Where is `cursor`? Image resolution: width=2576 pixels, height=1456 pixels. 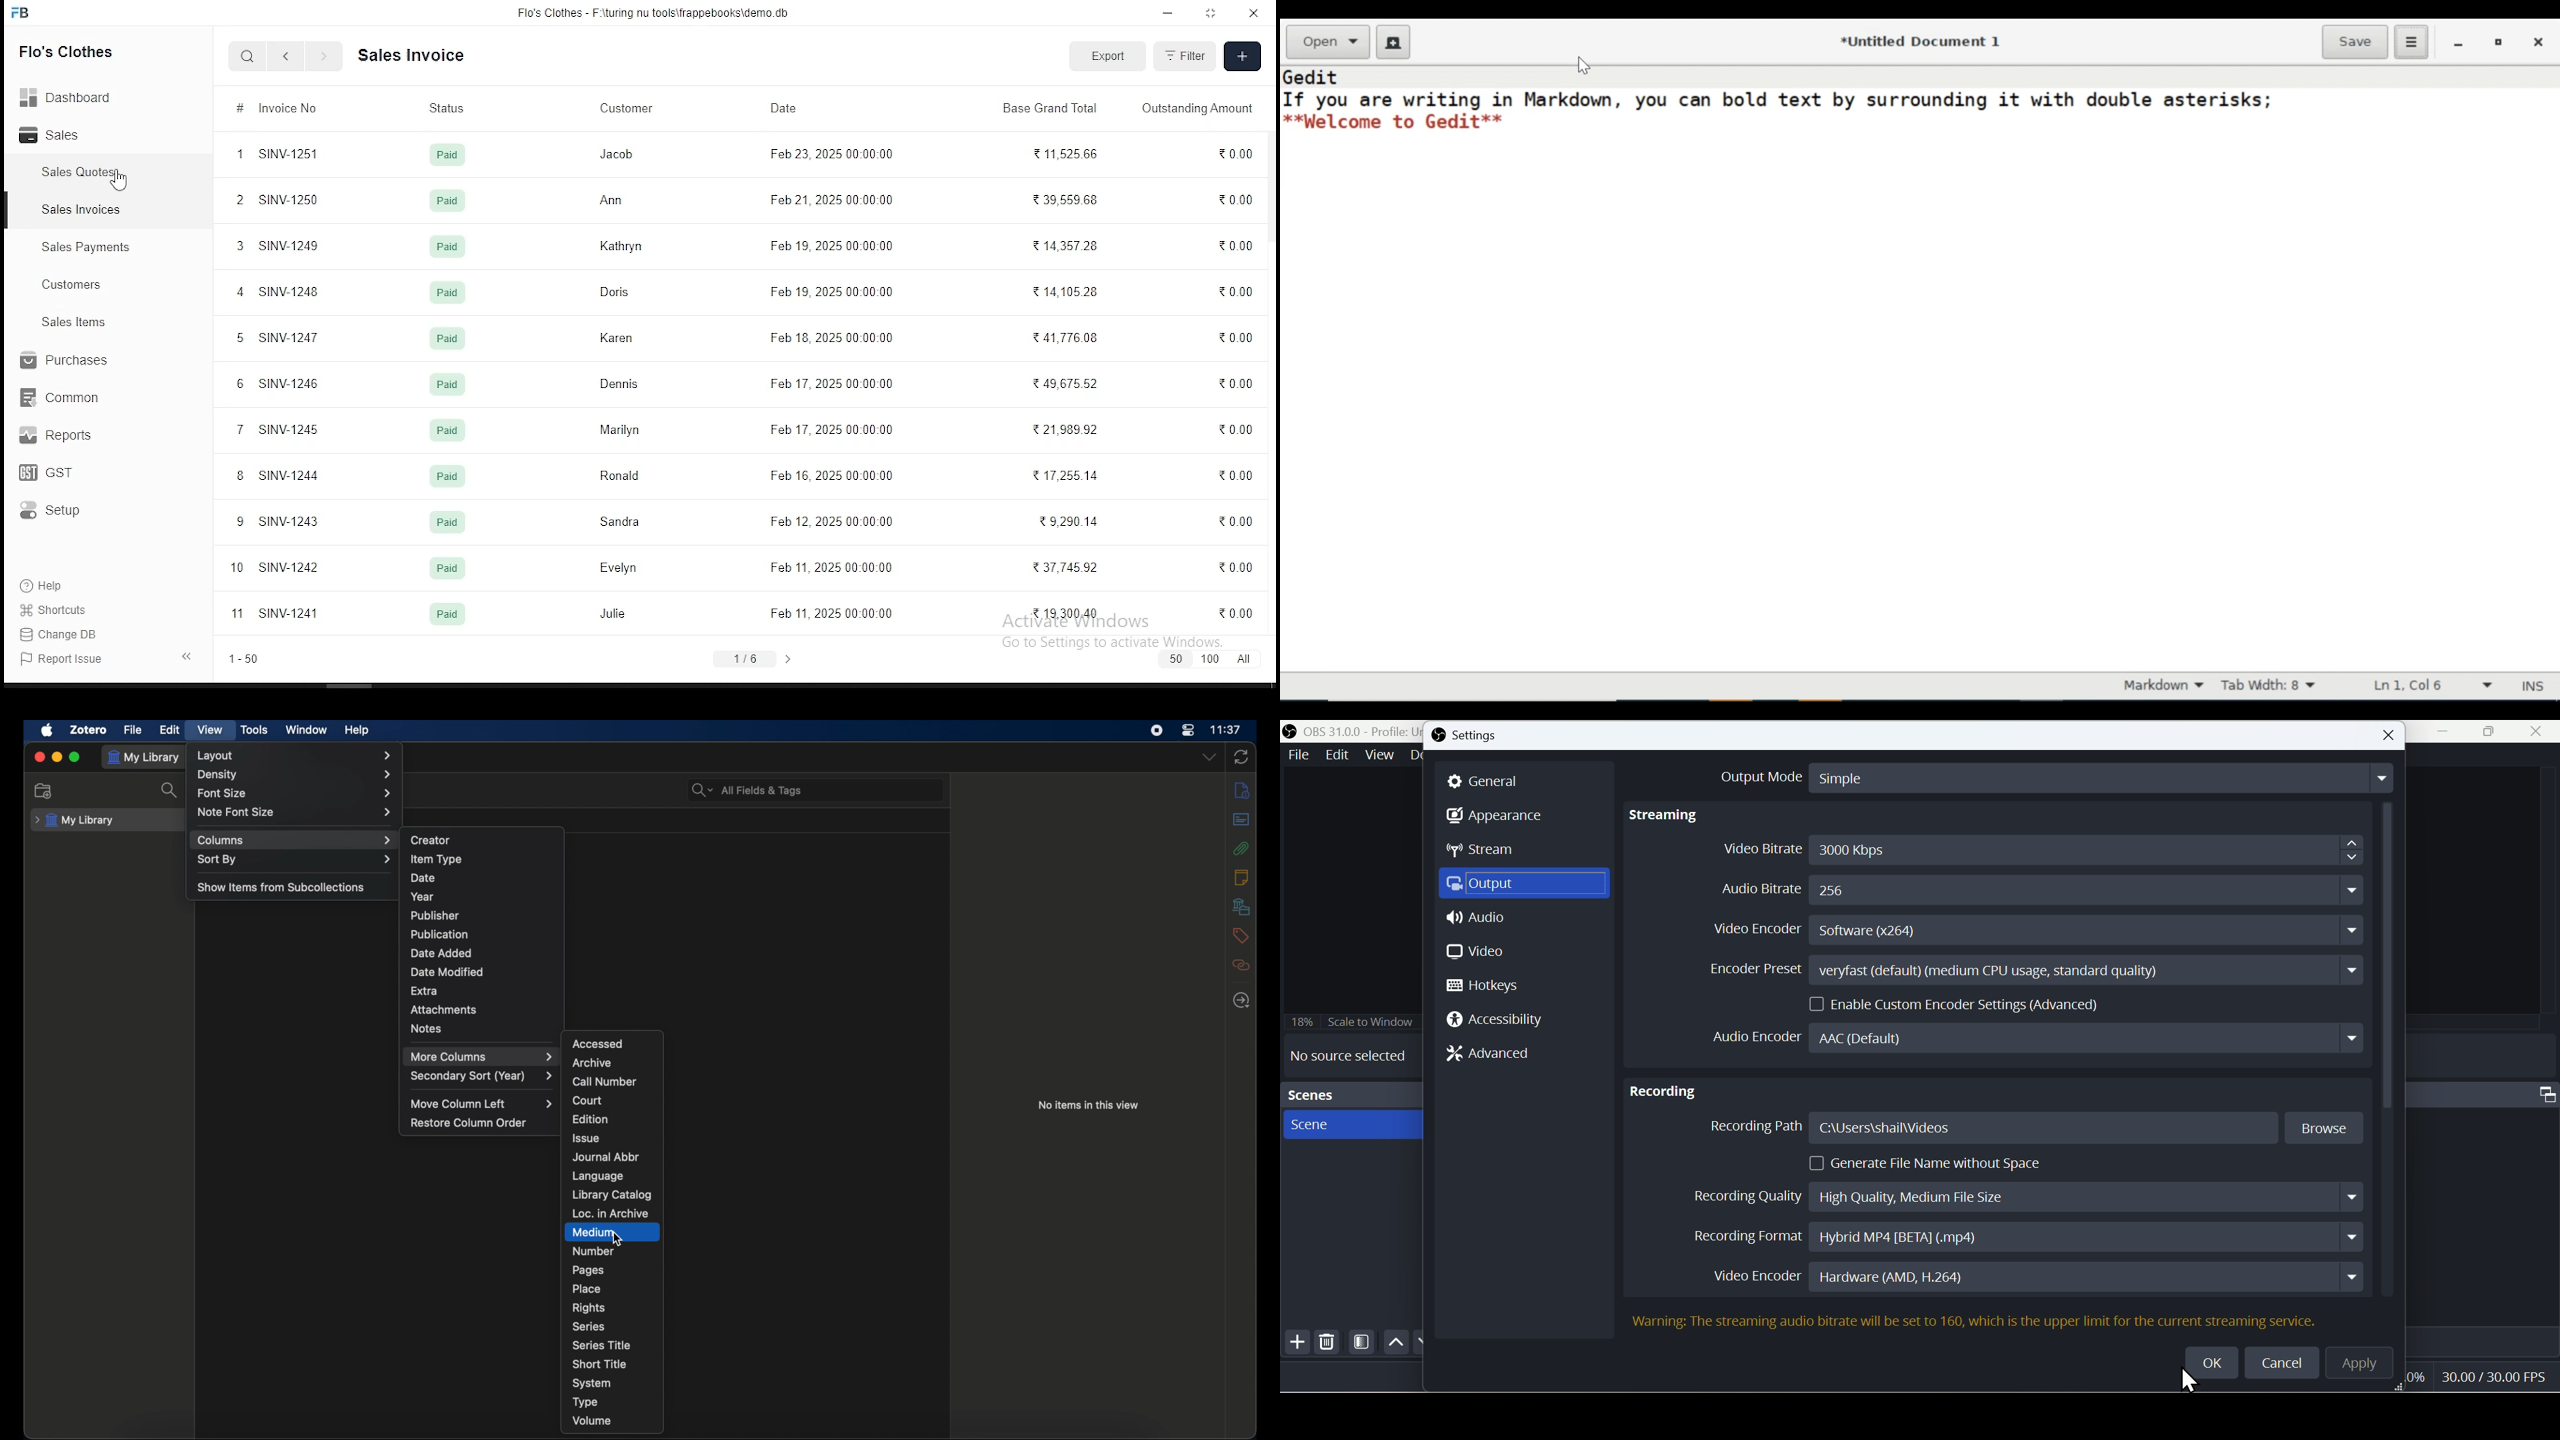 cursor is located at coordinates (620, 1240).